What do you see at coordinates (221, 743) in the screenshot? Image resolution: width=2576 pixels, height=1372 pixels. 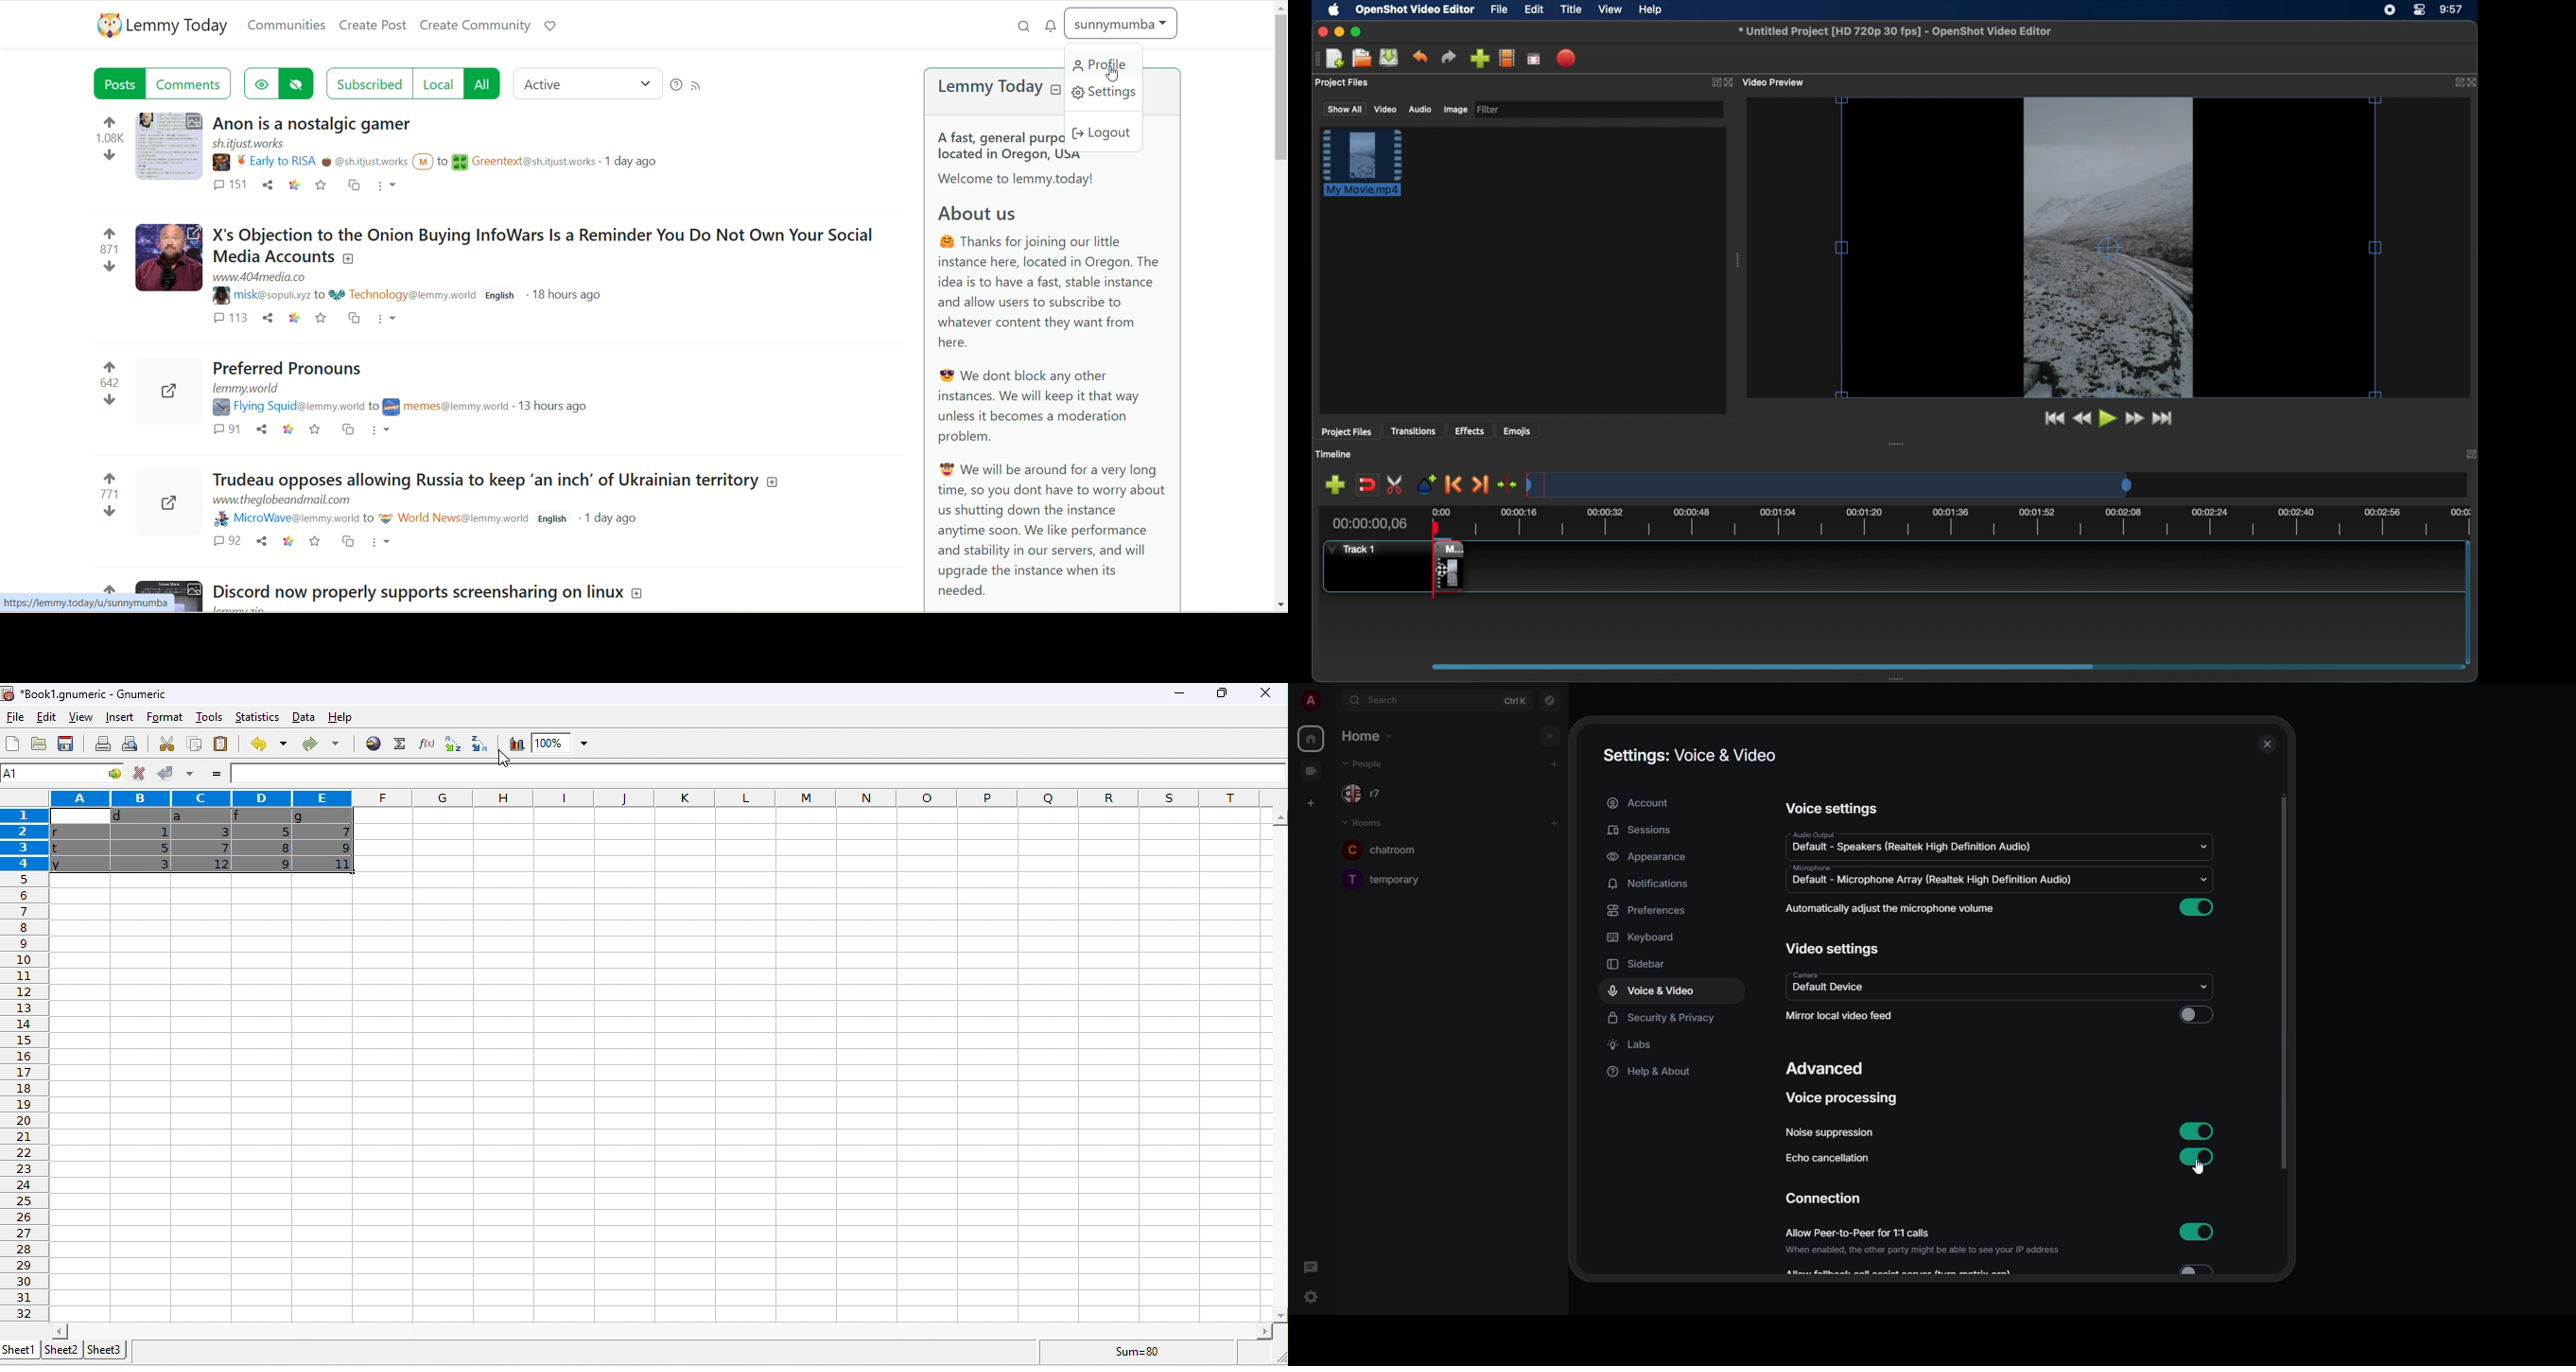 I see `paste` at bounding box center [221, 743].